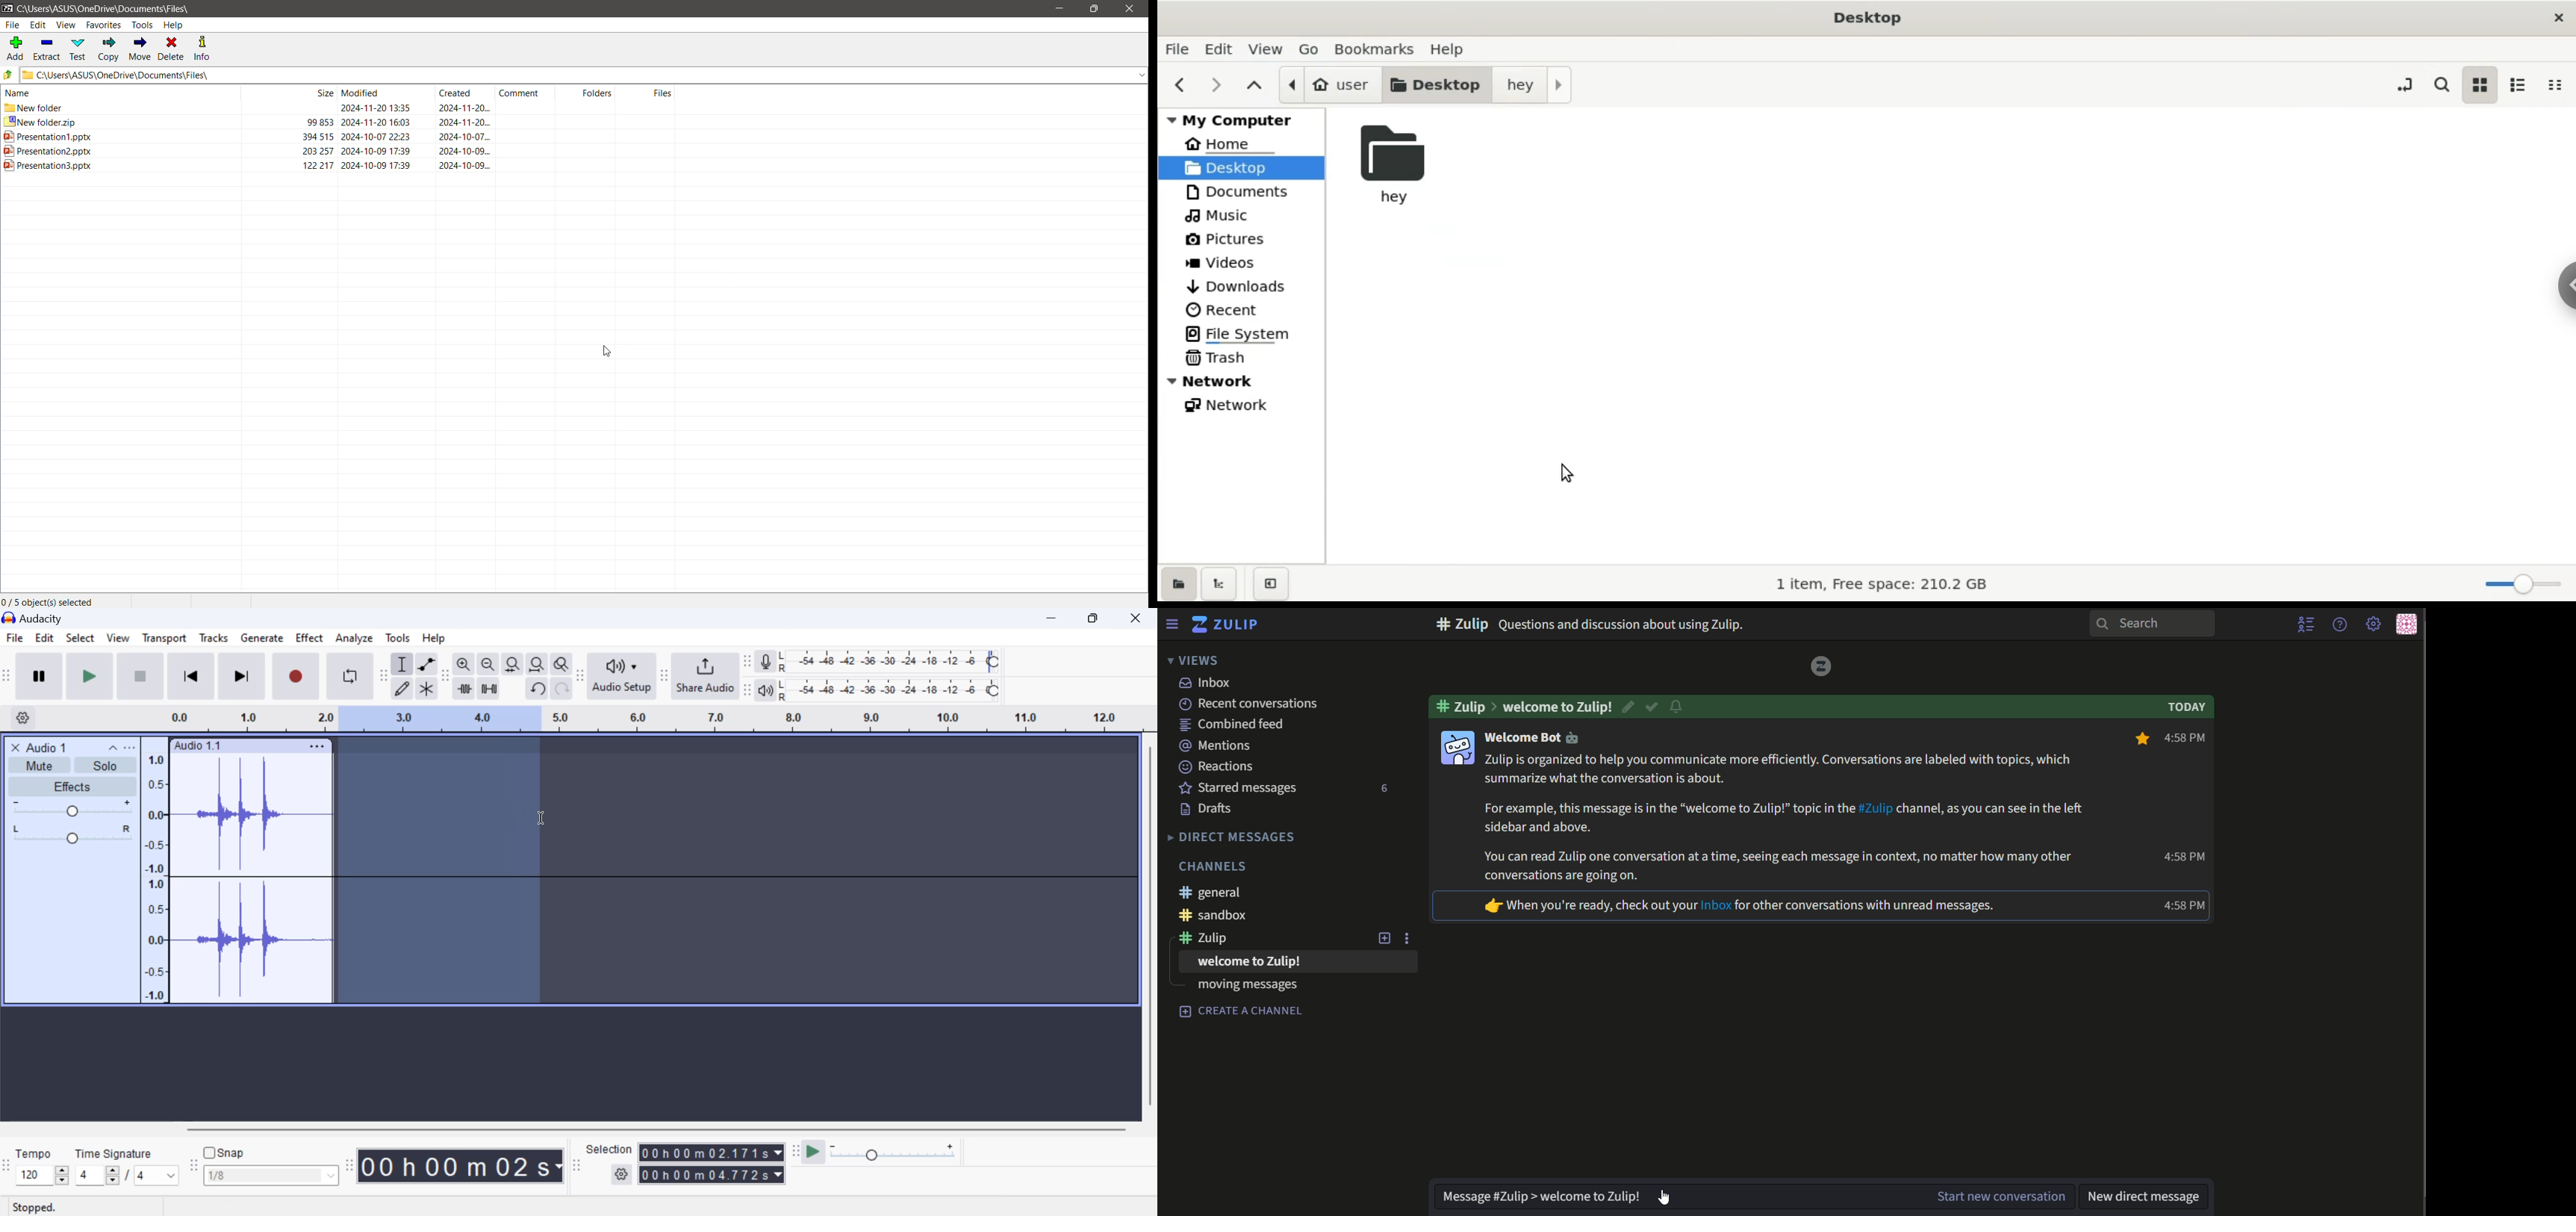 The image size is (2576, 1232). I want to click on Text, so click(1243, 1012).